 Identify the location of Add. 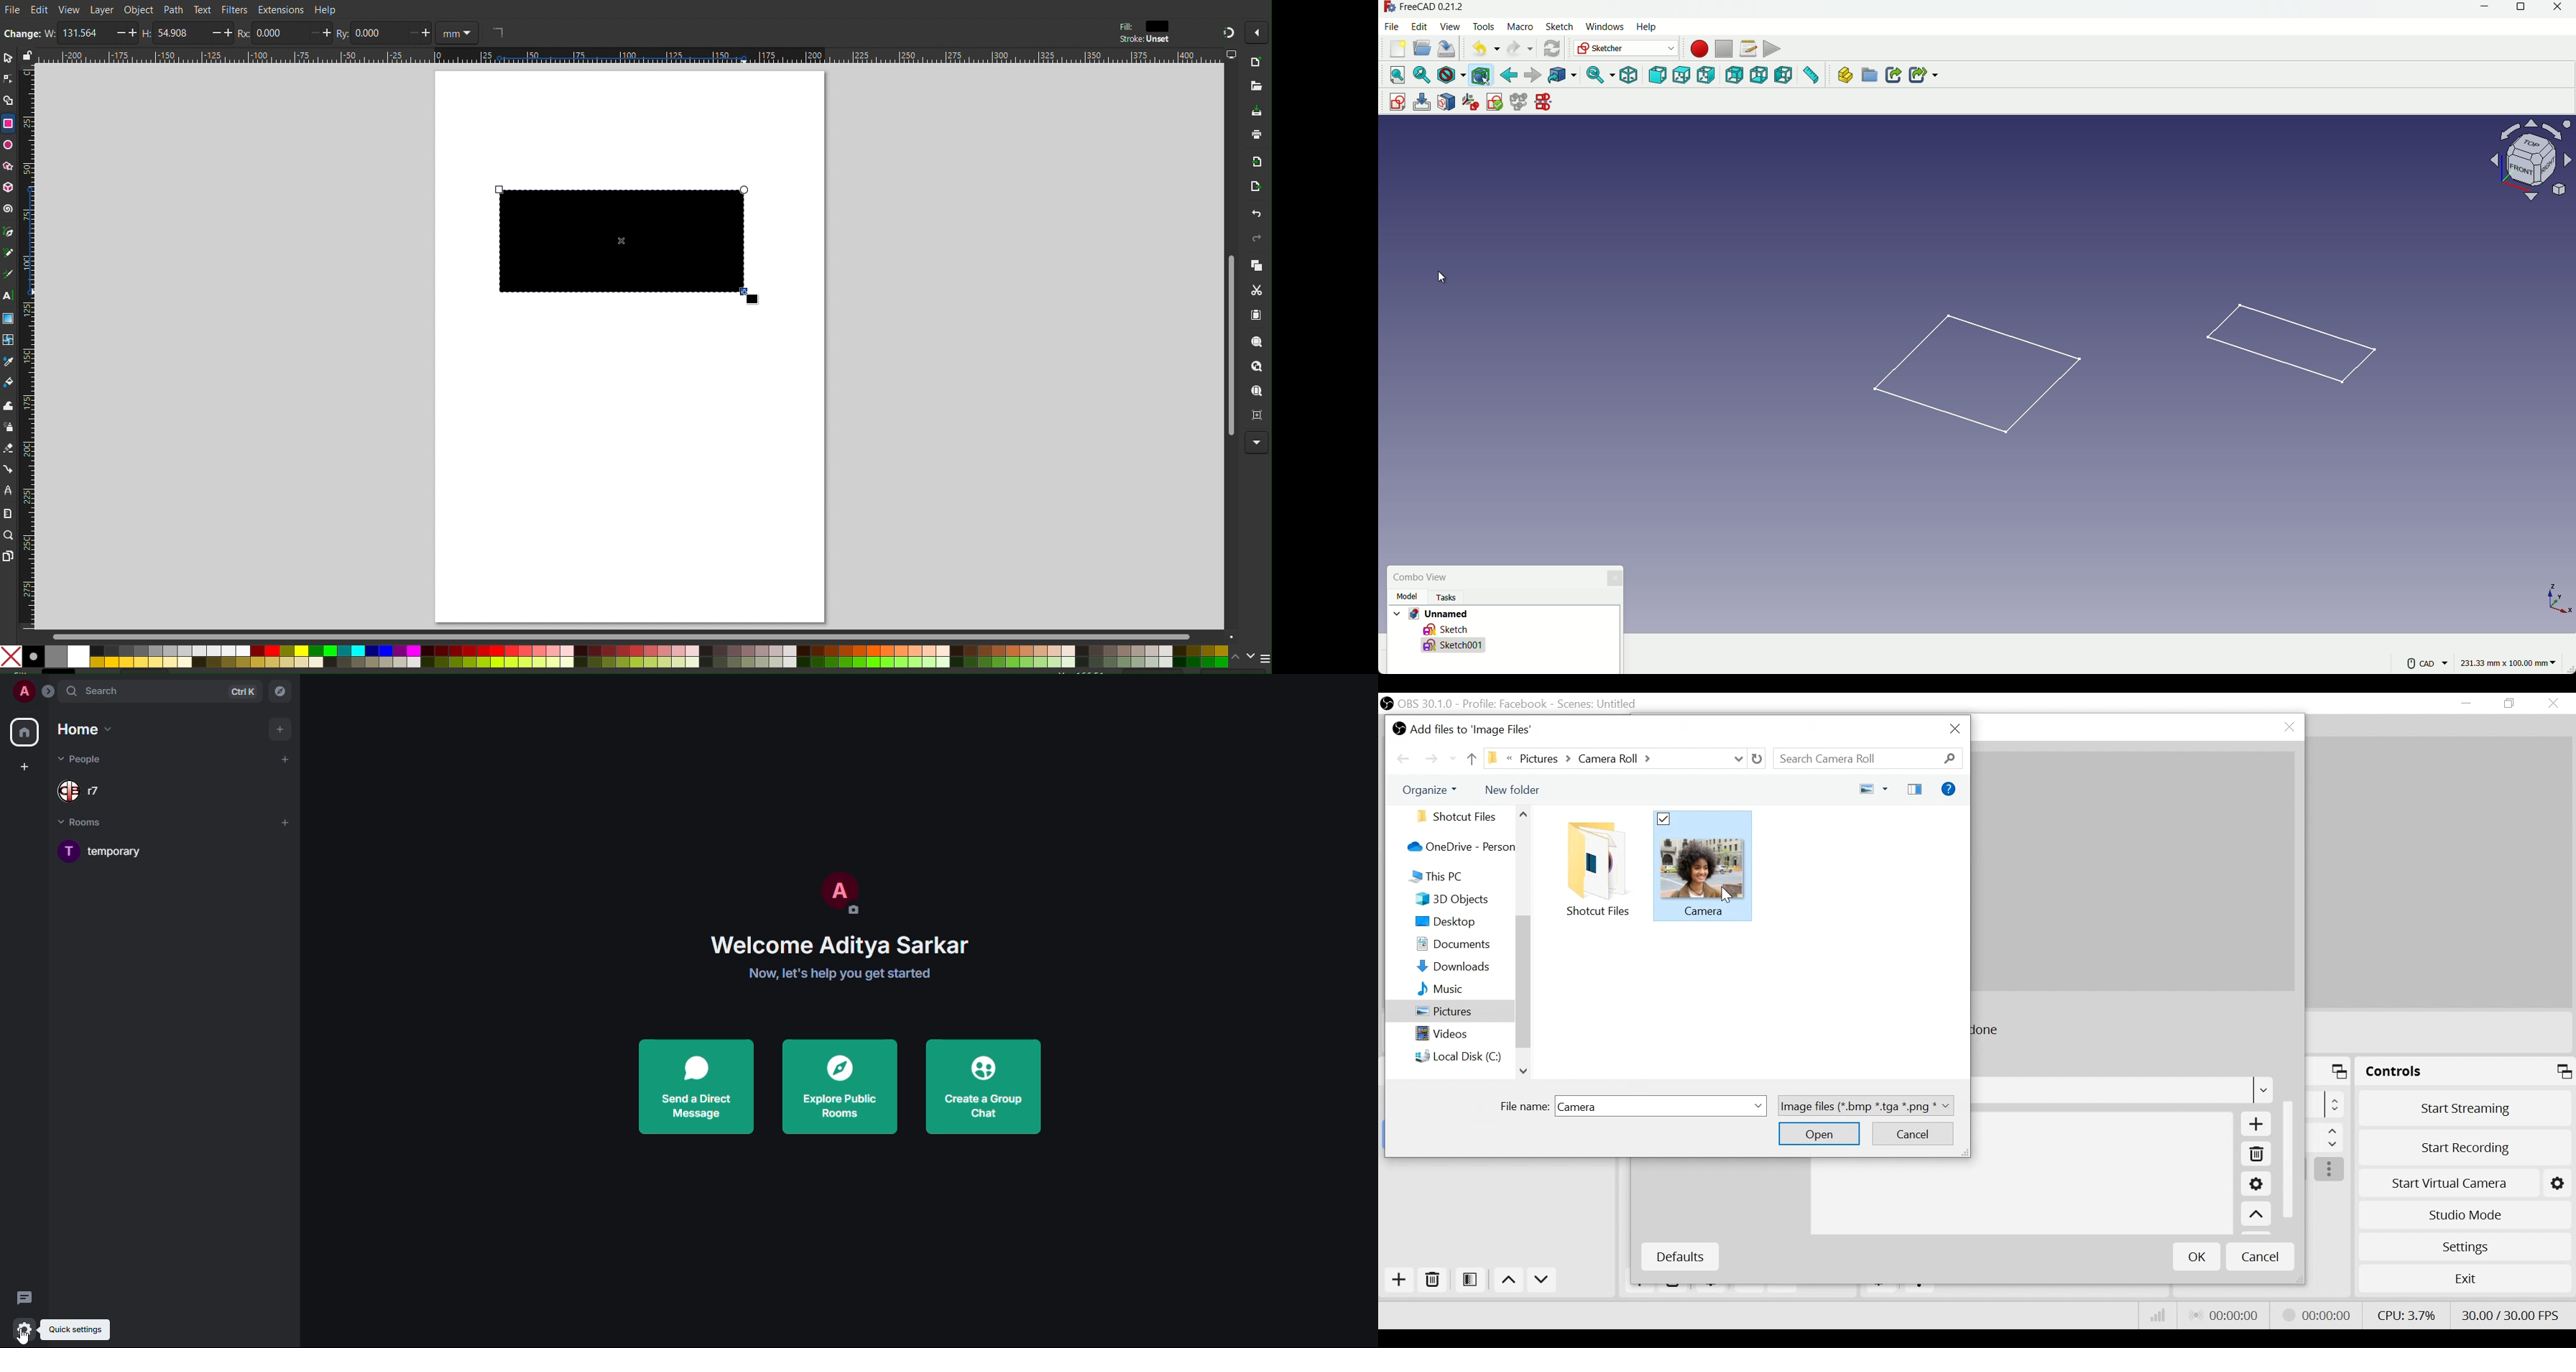
(2254, 1125).